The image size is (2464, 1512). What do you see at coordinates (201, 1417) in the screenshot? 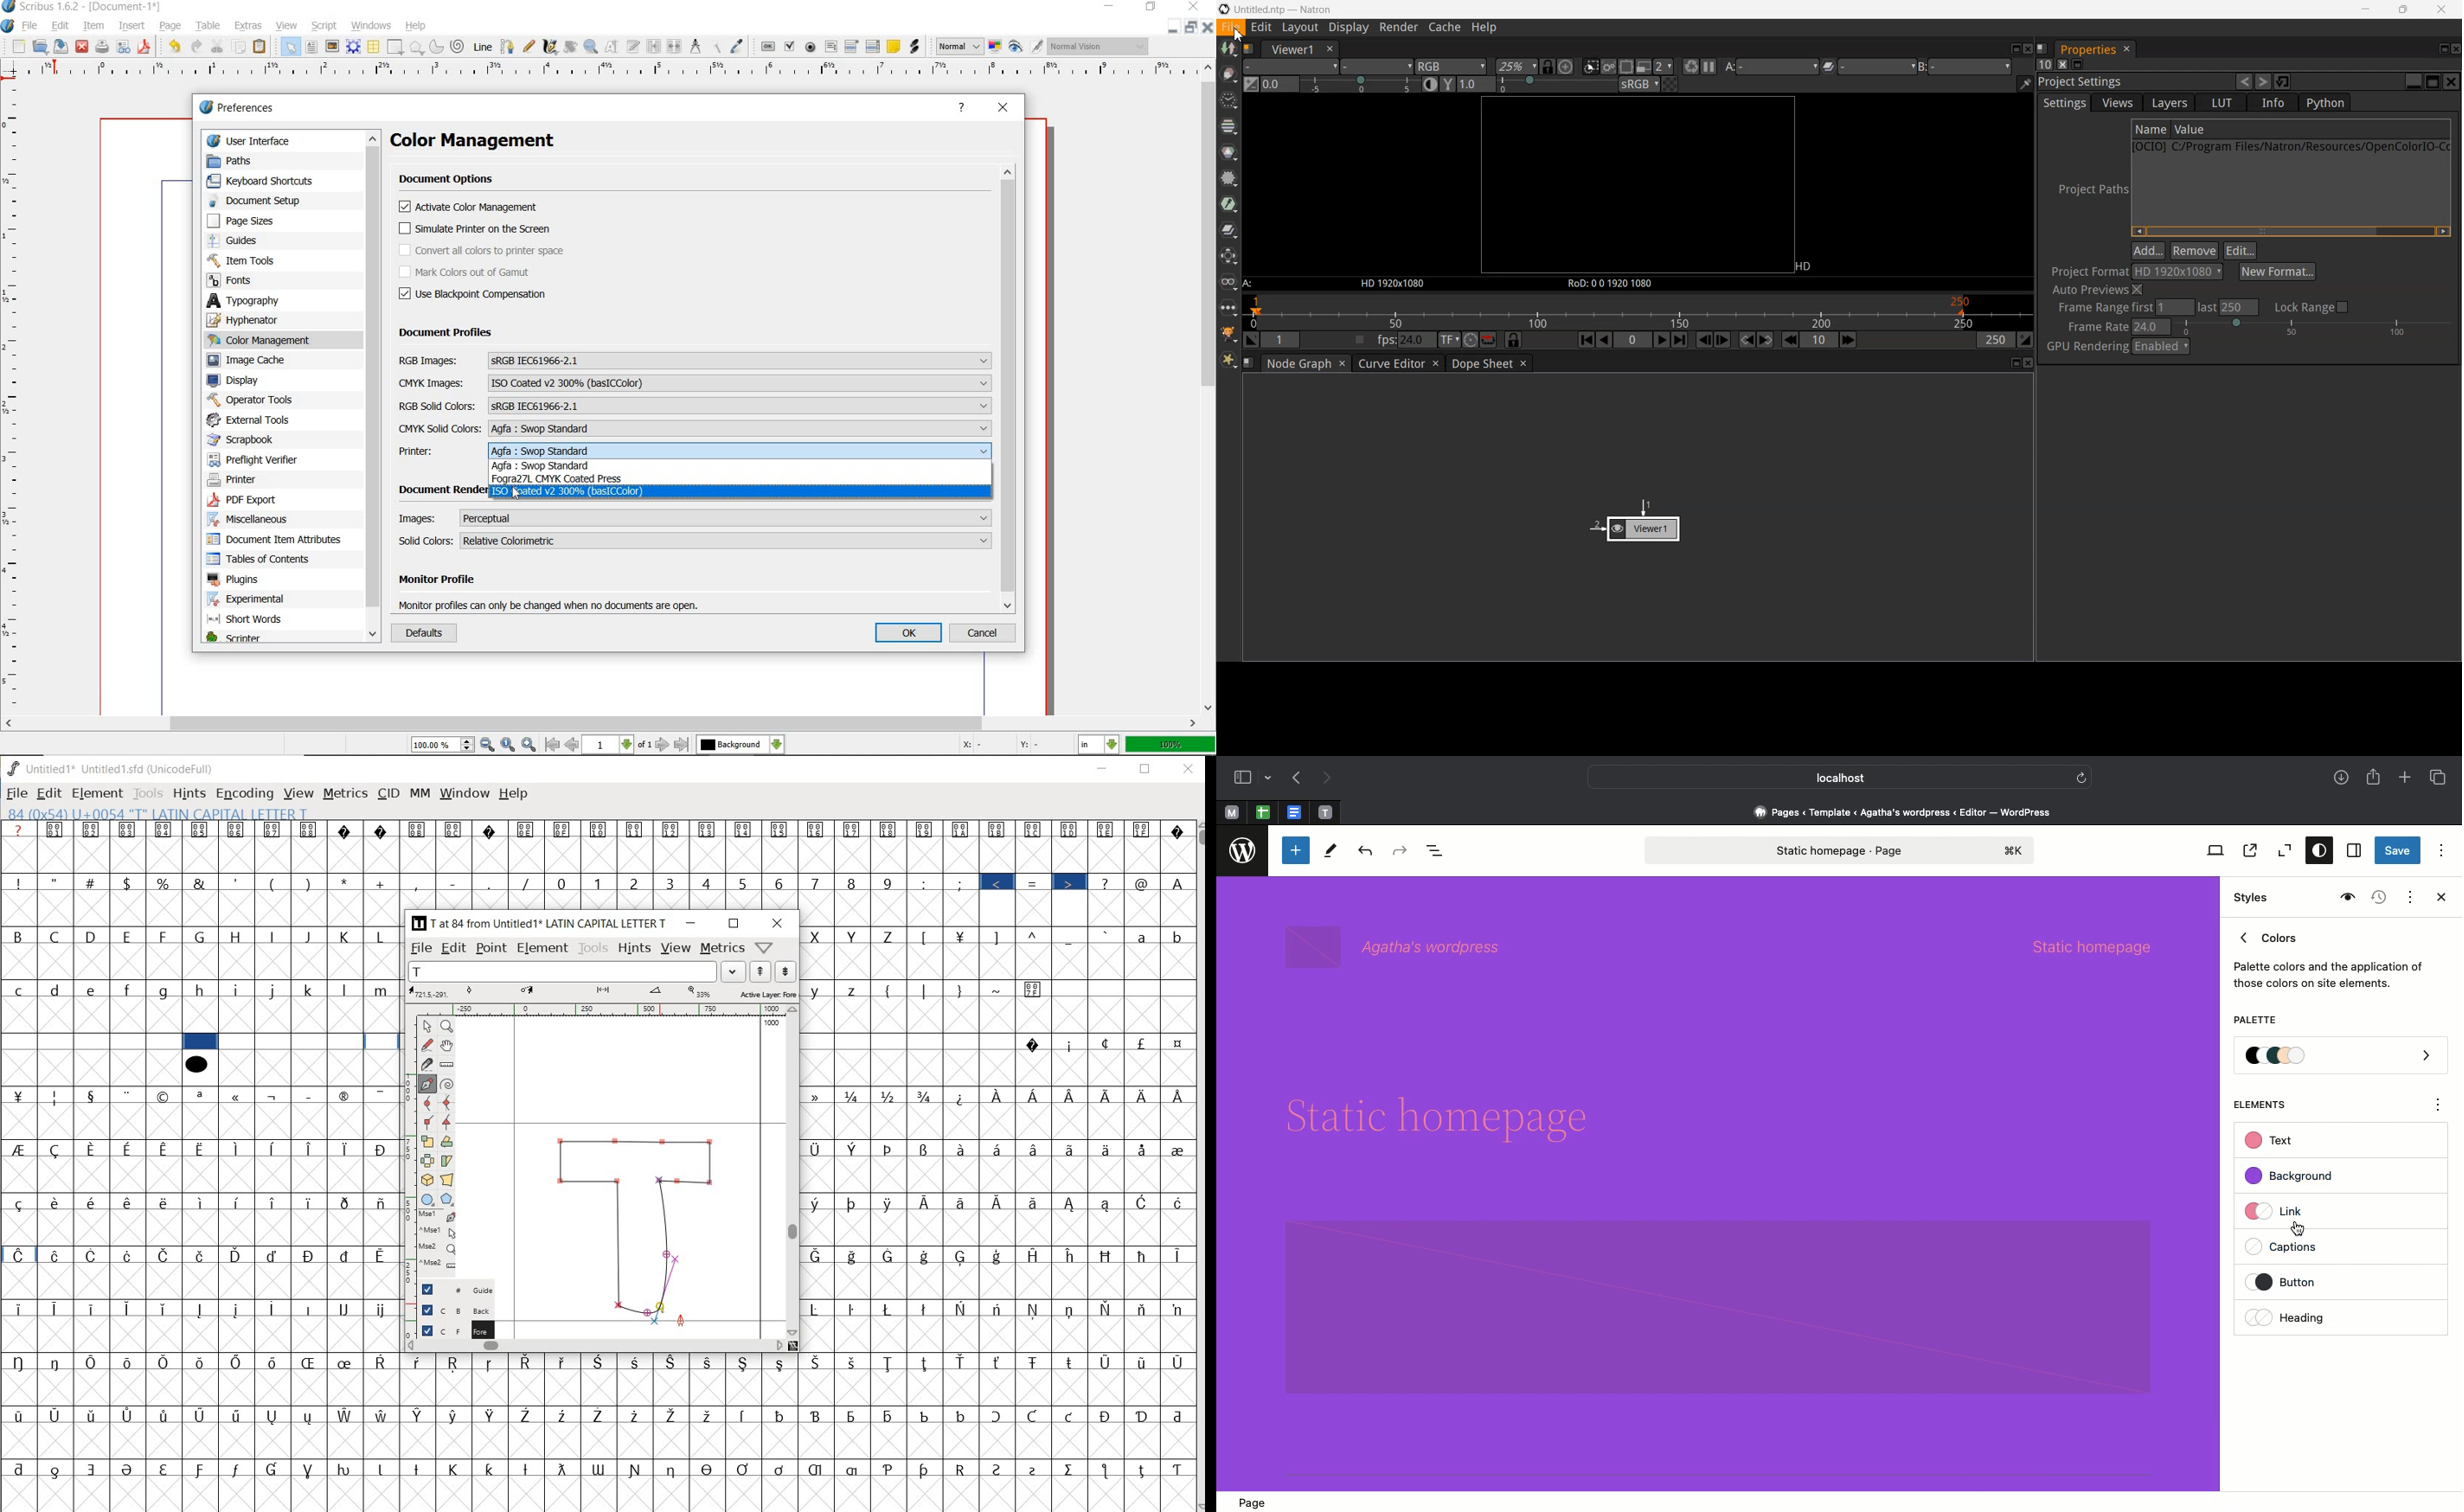
I see `Symbol` at bounding box center [201, 1417].